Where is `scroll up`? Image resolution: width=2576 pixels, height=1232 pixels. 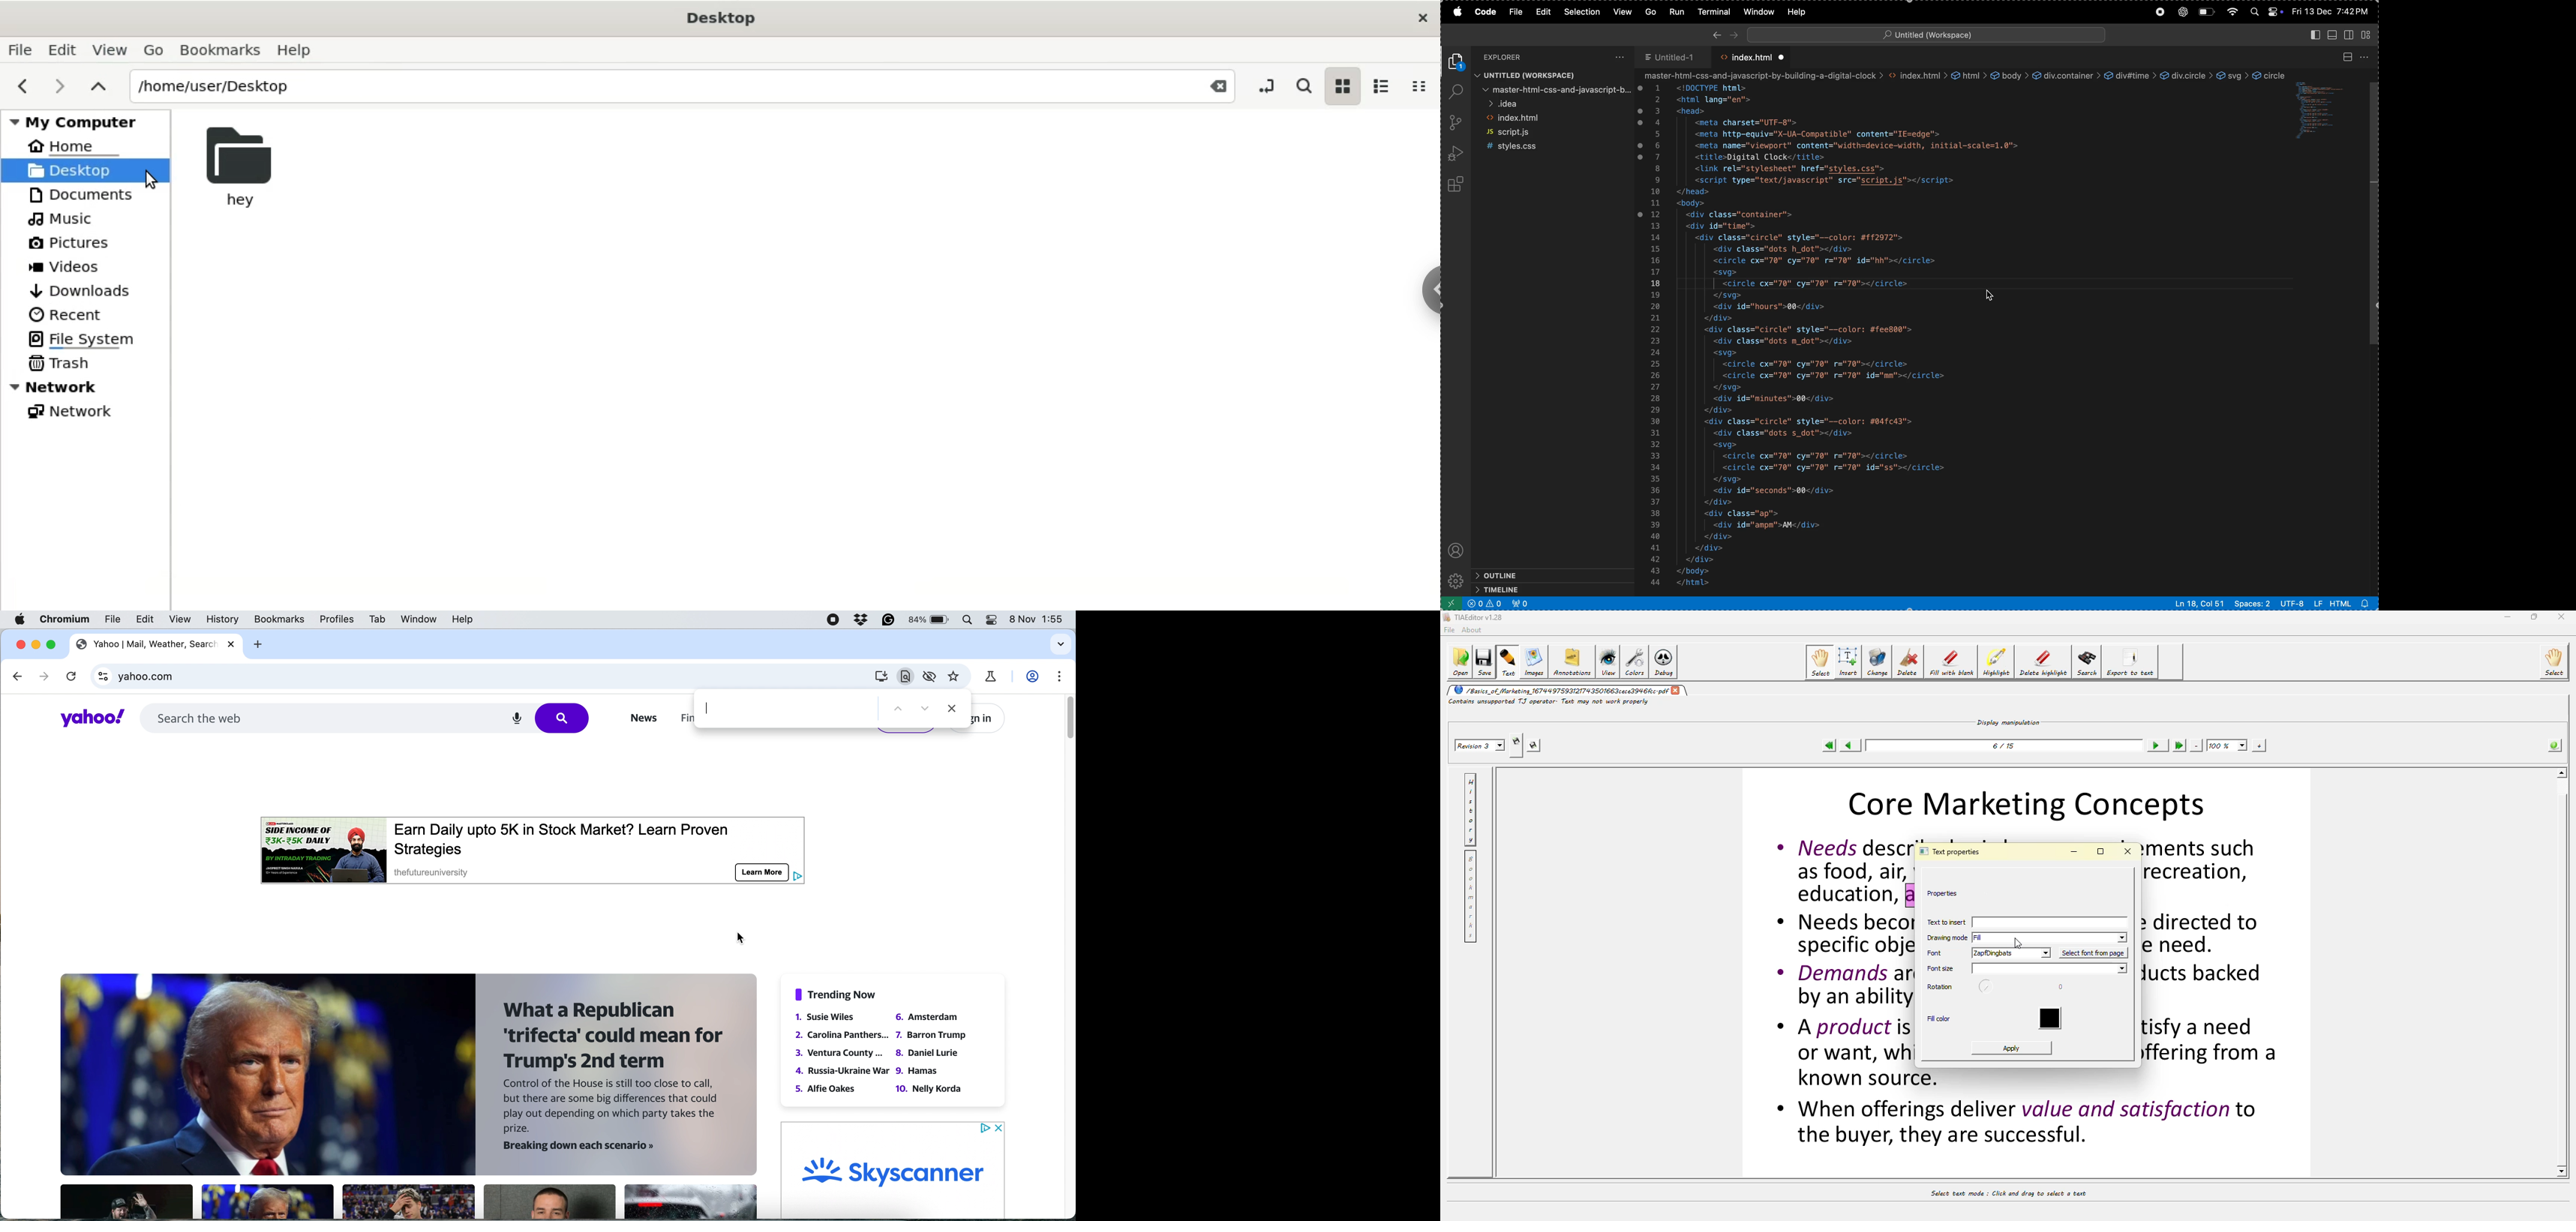 scroll up is located at coordinates (2560, 772).